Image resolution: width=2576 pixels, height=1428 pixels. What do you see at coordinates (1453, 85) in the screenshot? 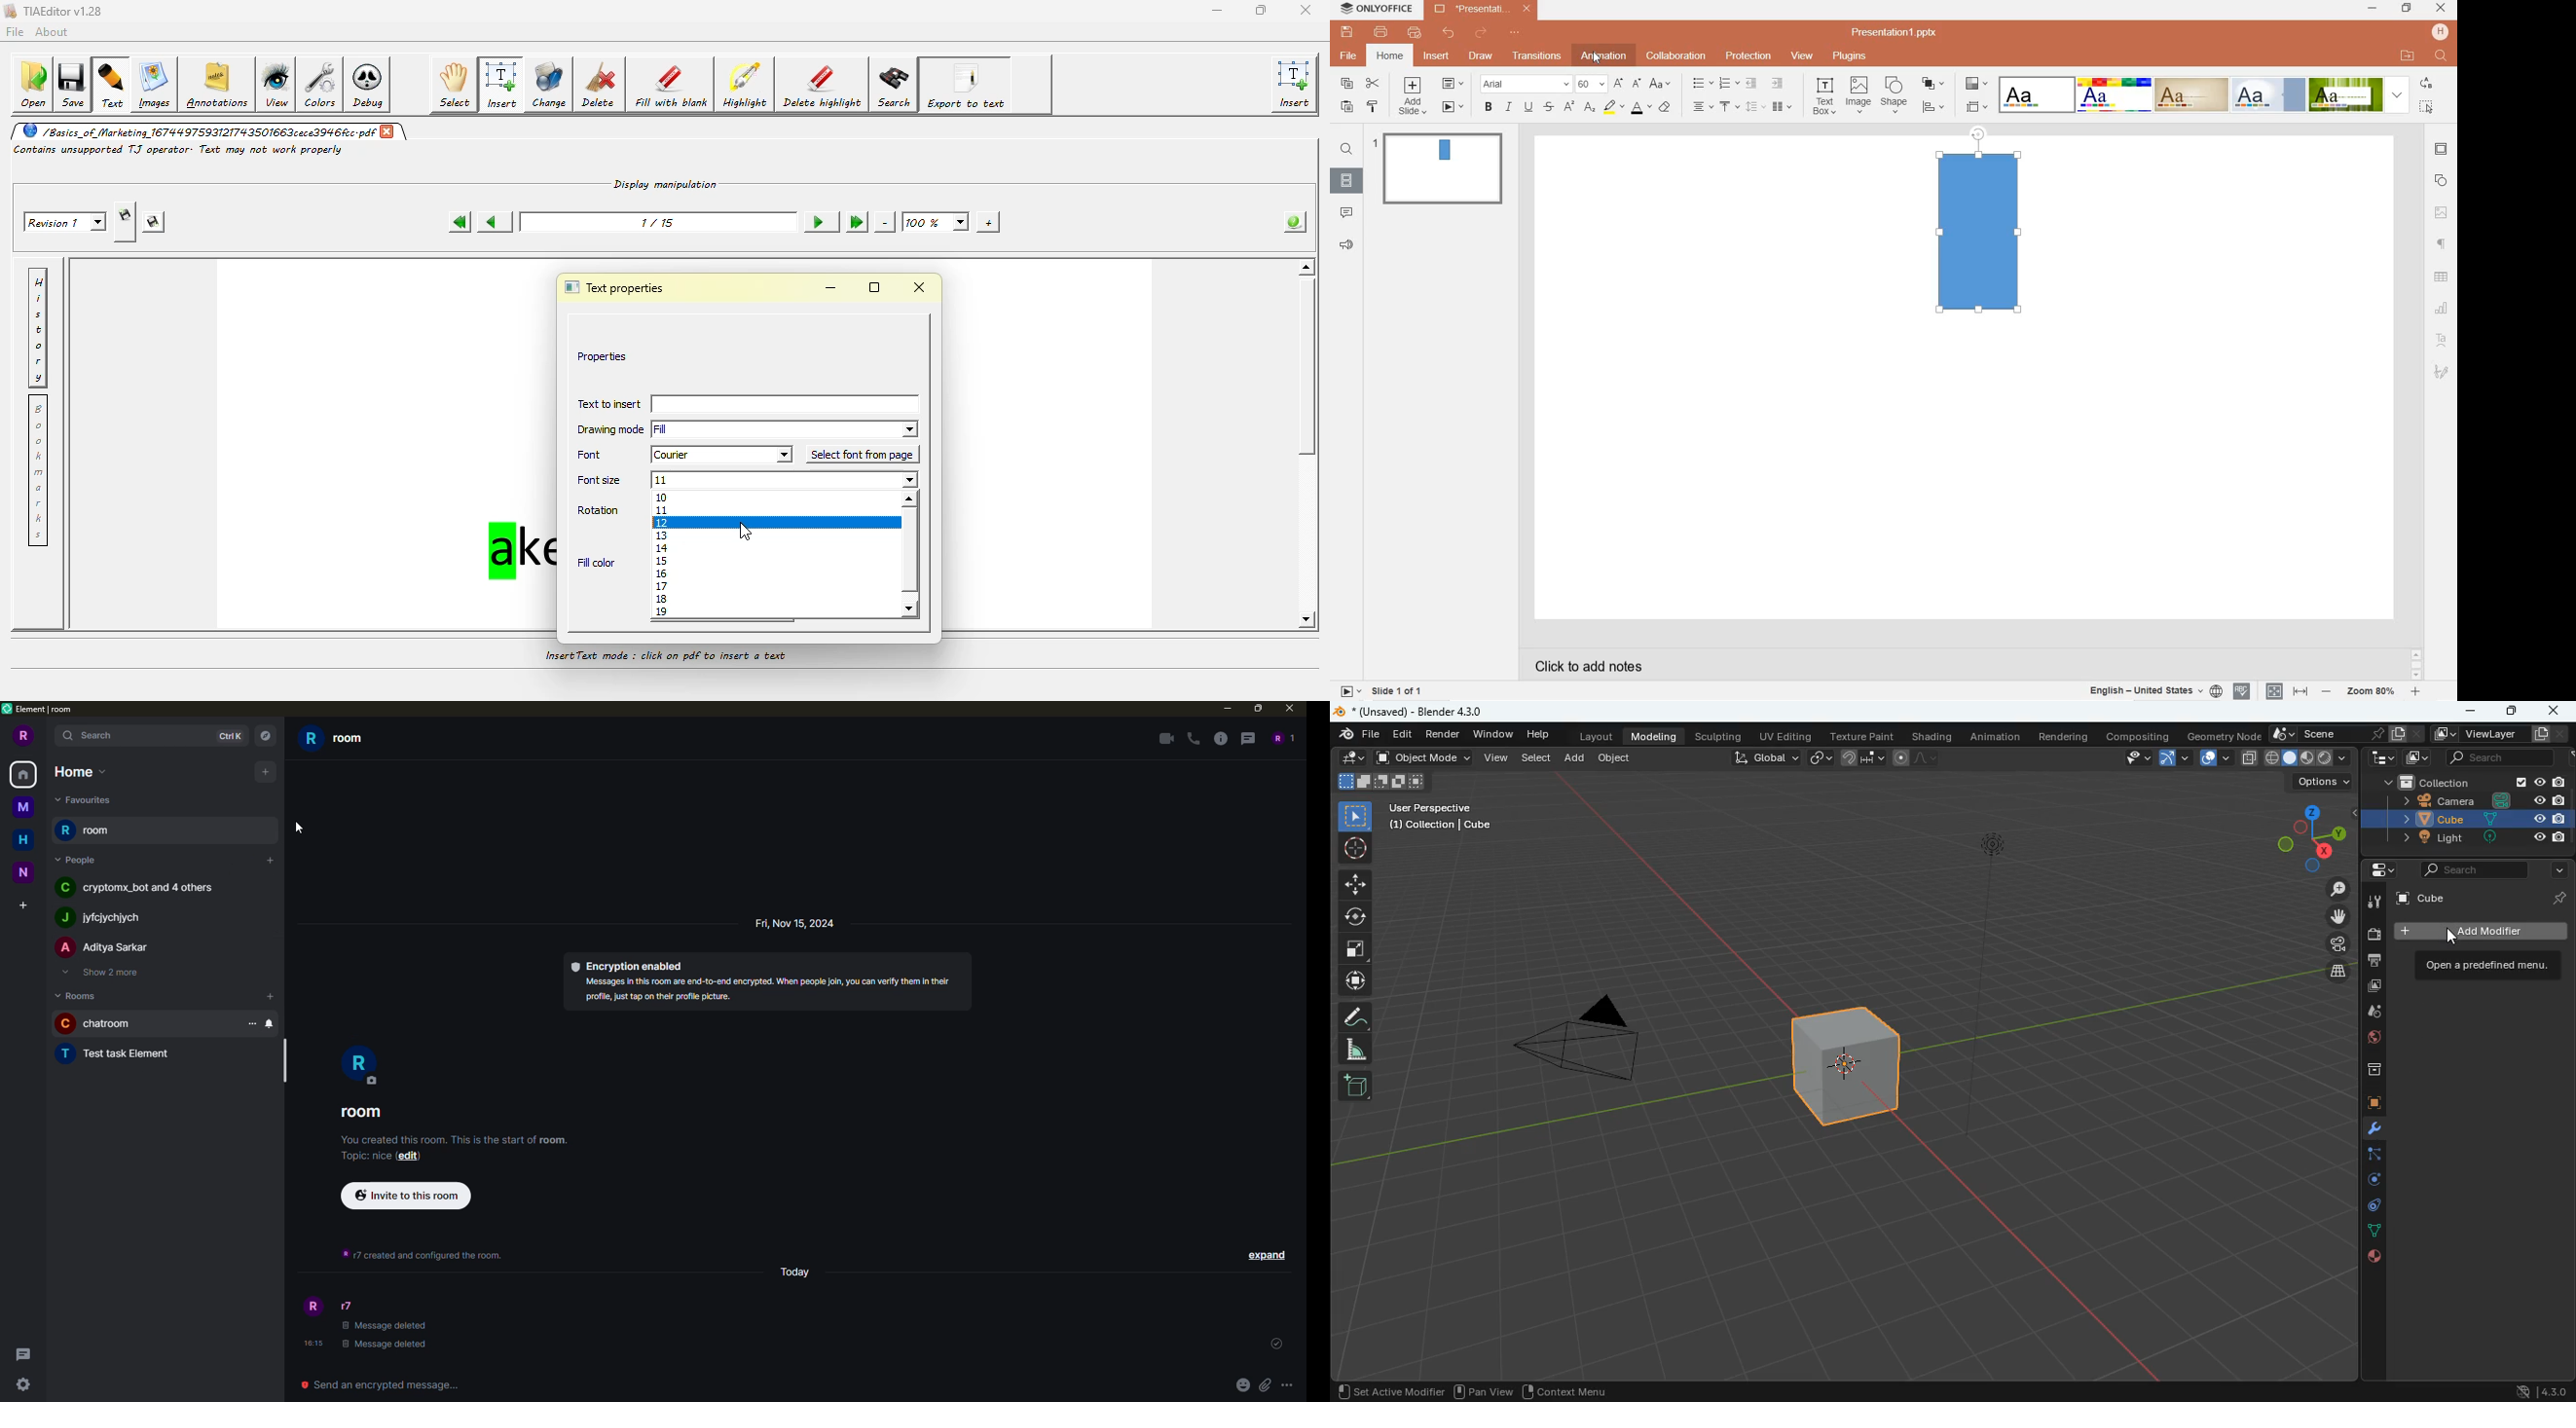
I see `change slide layout` at bounding box center [1453, 85].